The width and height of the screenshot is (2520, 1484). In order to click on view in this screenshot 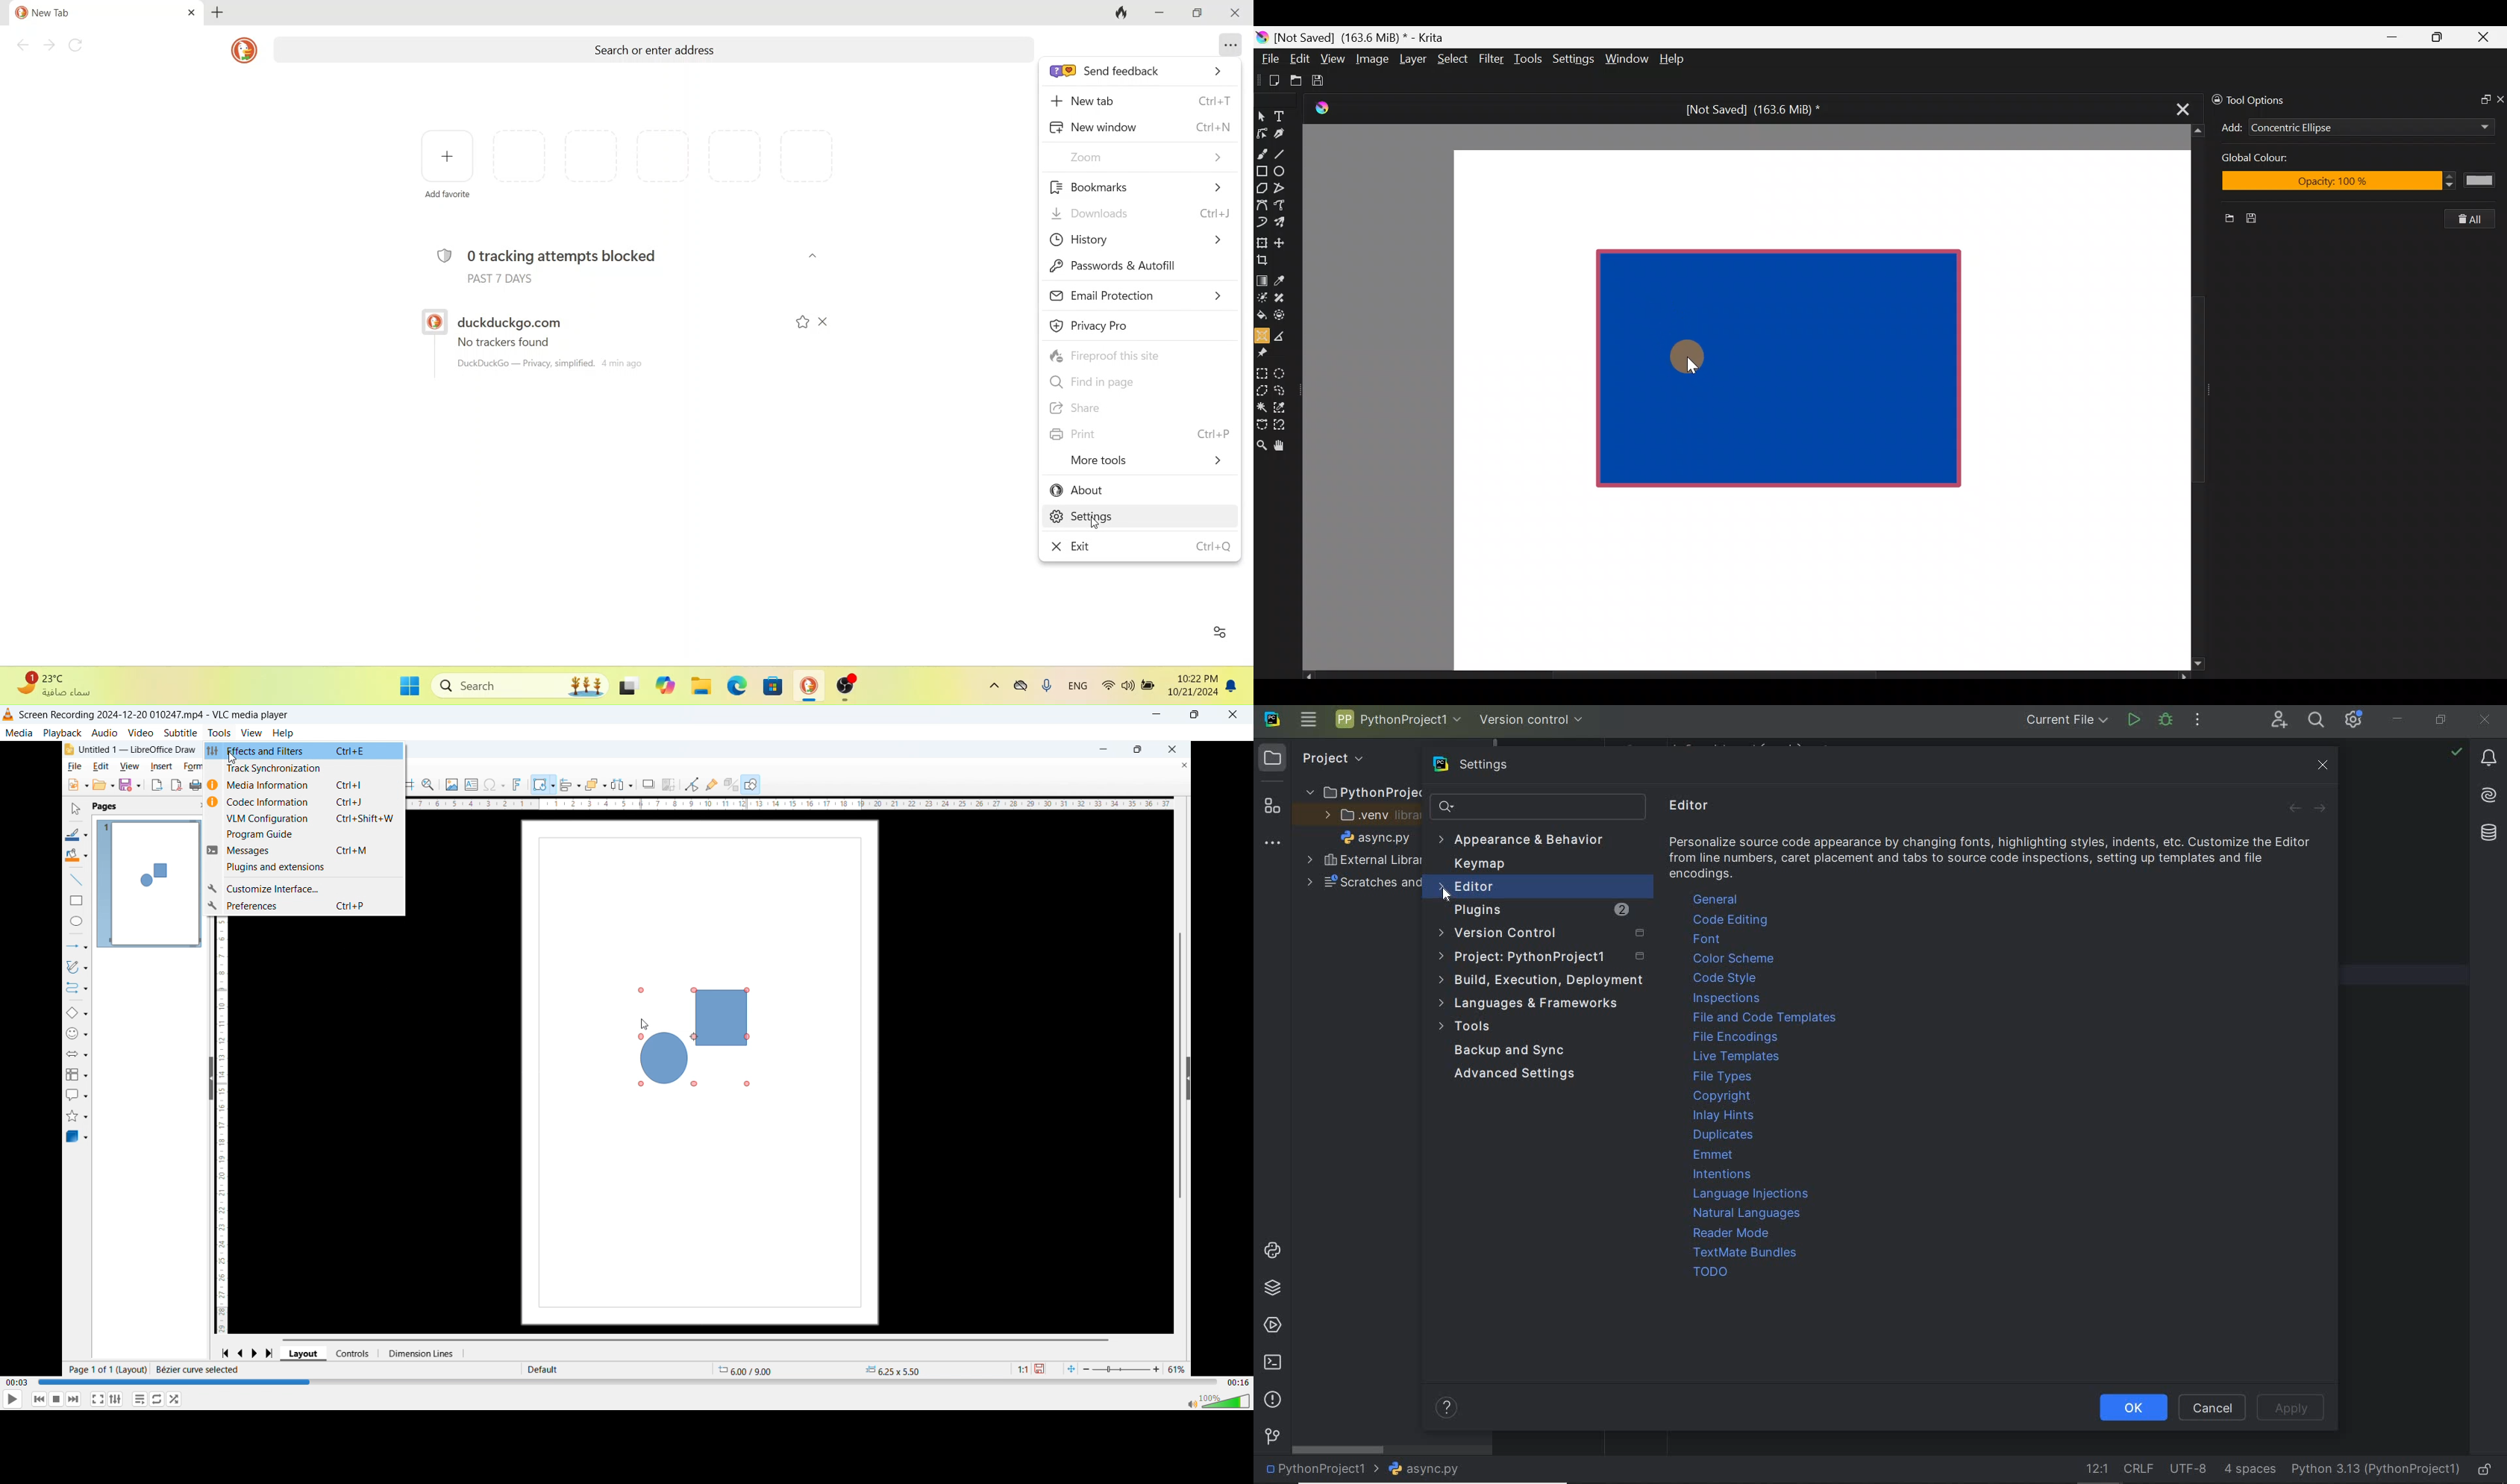, I will do `click(252, 732)`.